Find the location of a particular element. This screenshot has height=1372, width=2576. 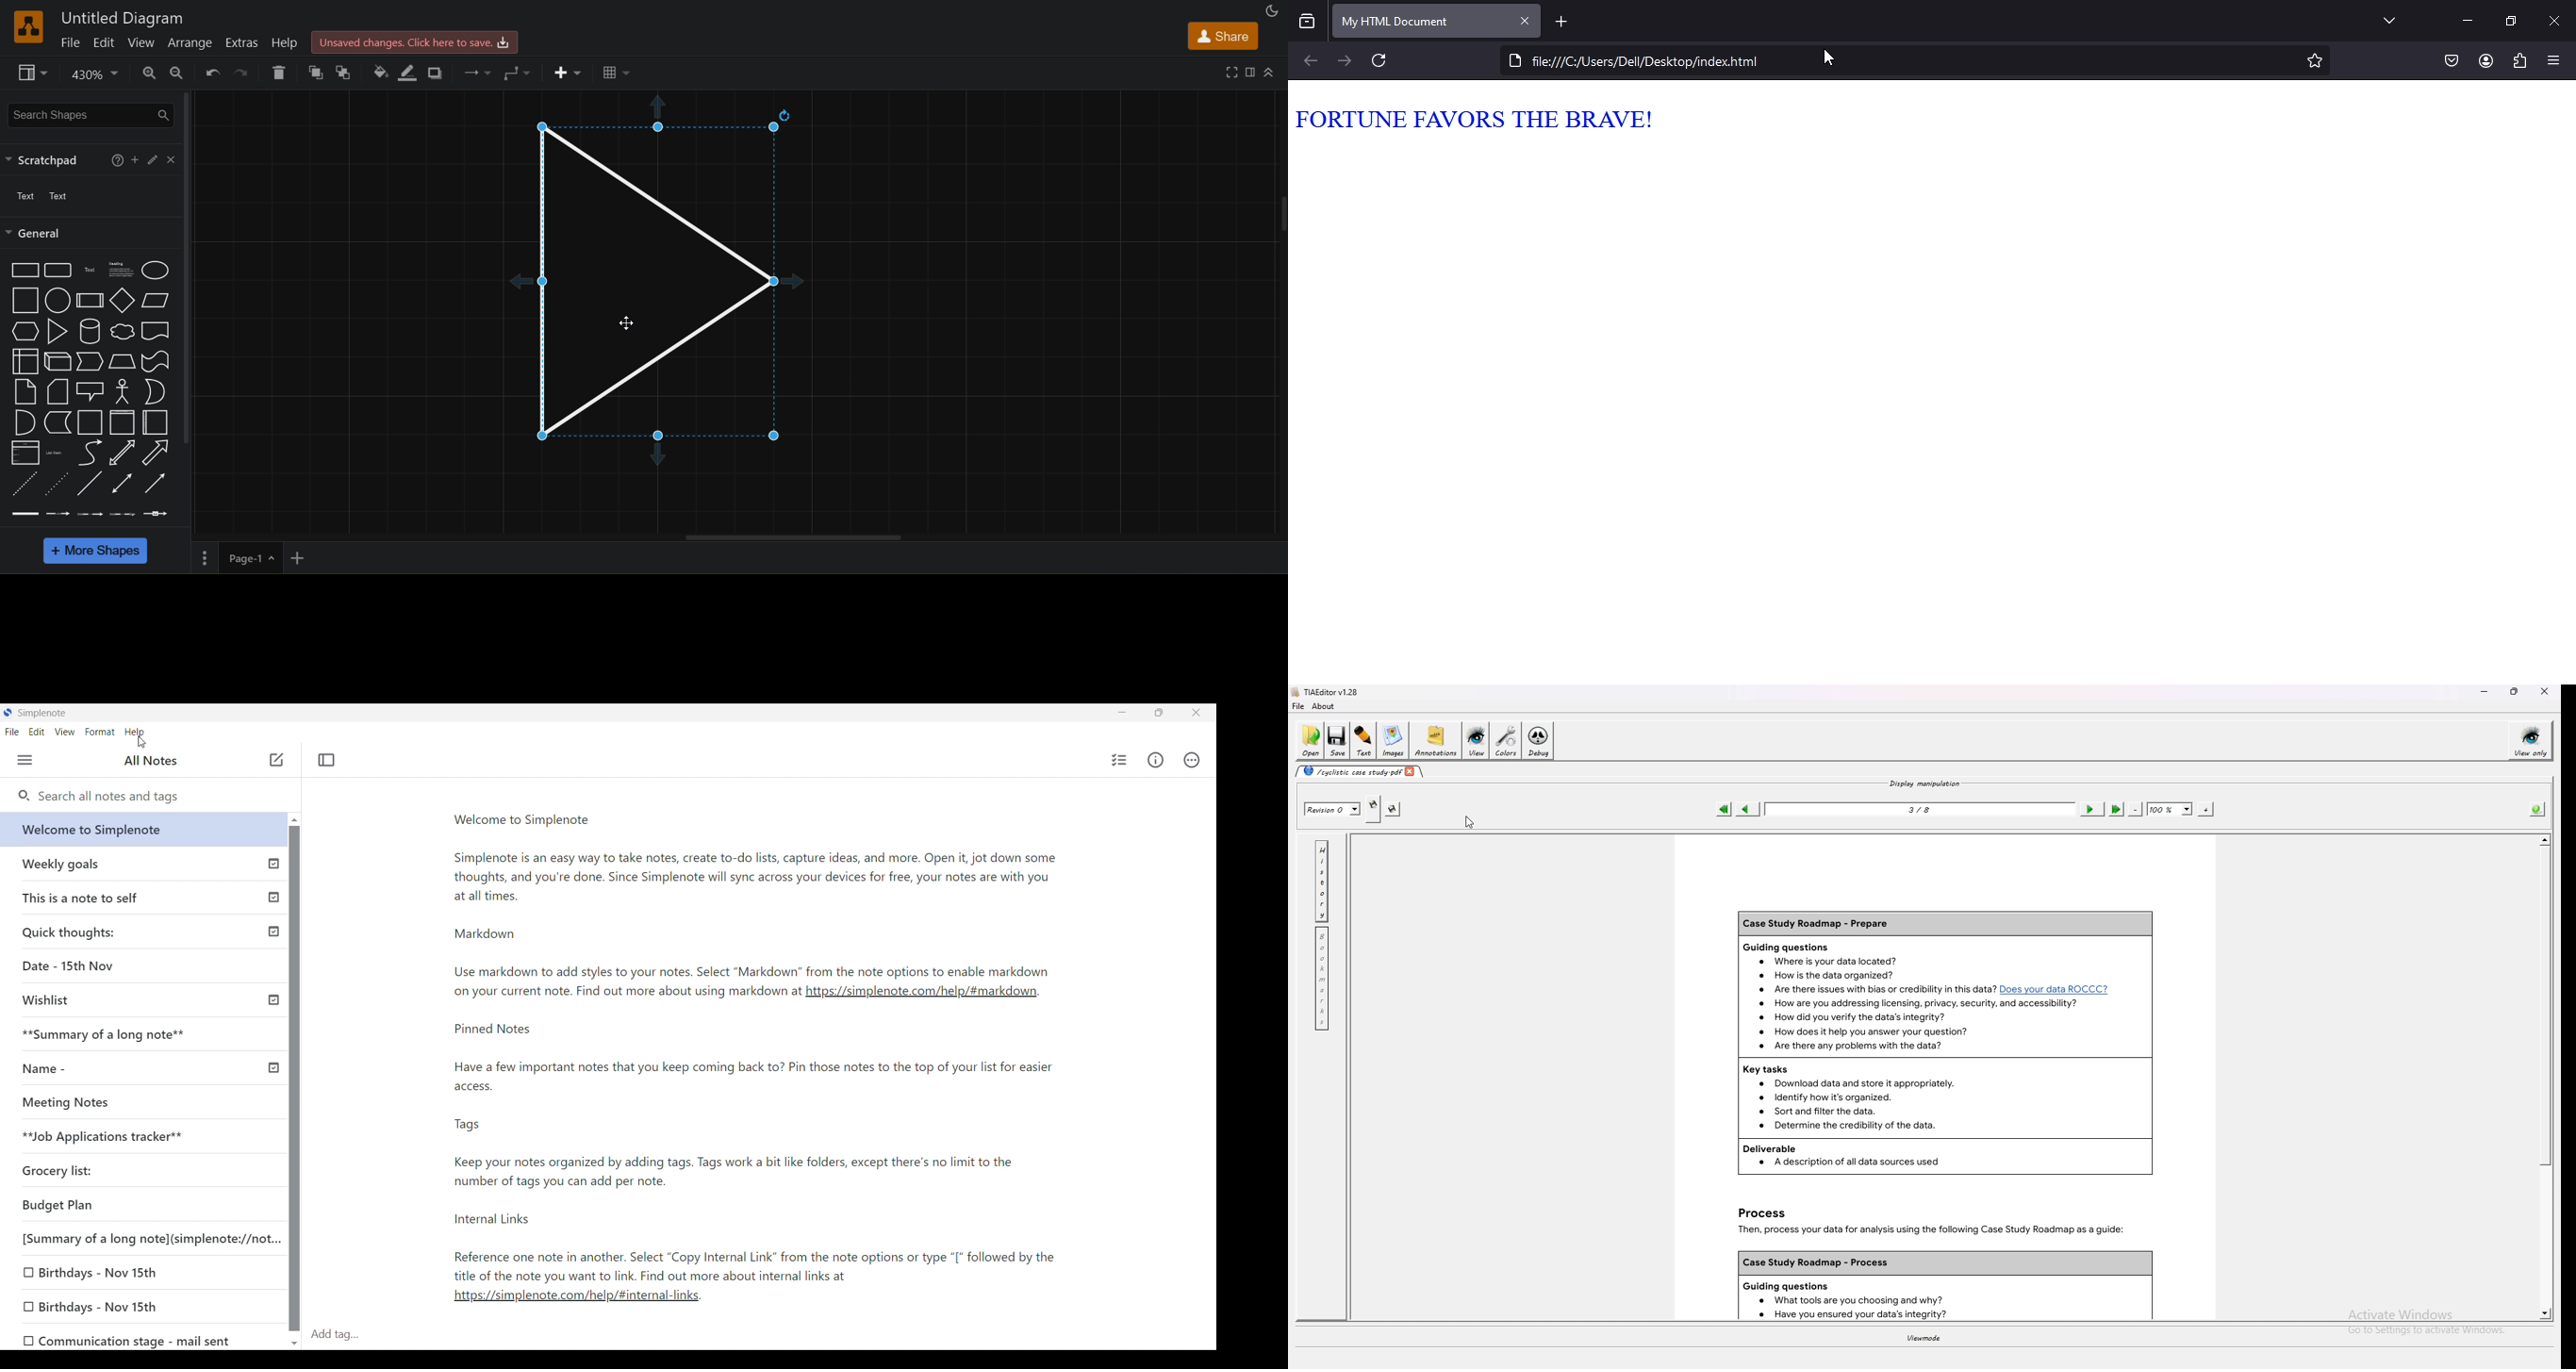

line color is located at coordinates (408, 72).